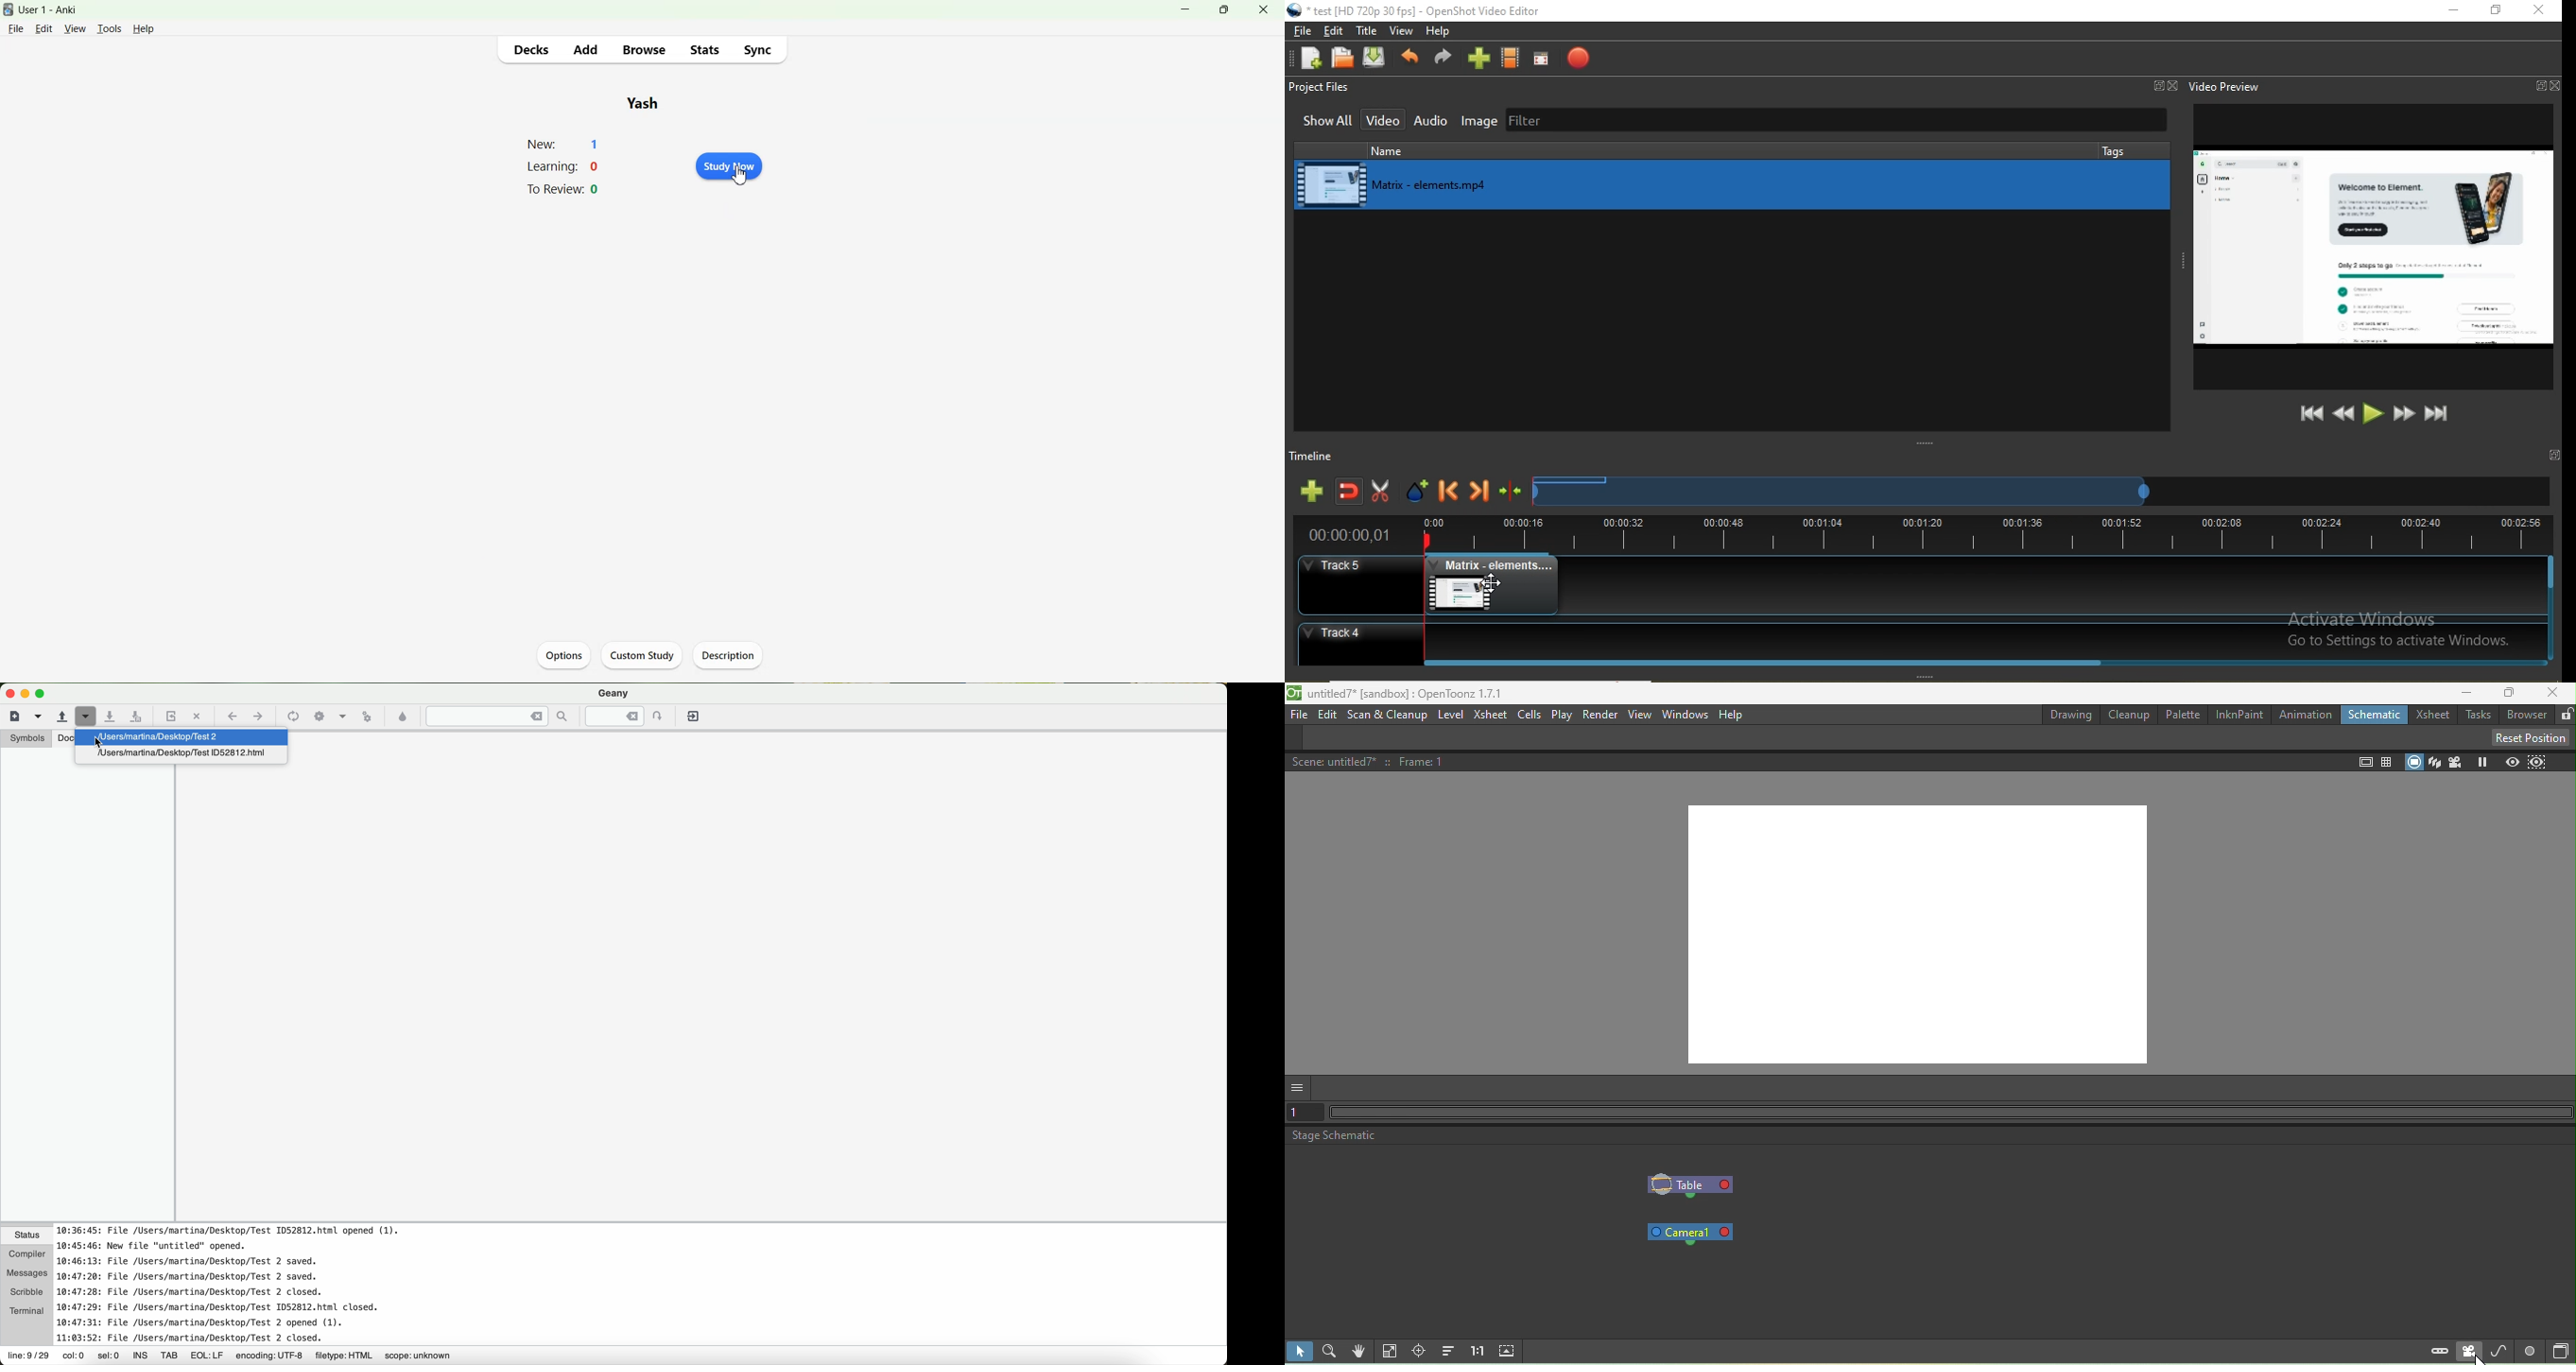 This screenshot has height=1372, width=2576. What do you see at coordinates (565, 167) in the screenshot?
I see `New: 1 Learning: 0 To Review: 0` at bounding box center [565, 167].